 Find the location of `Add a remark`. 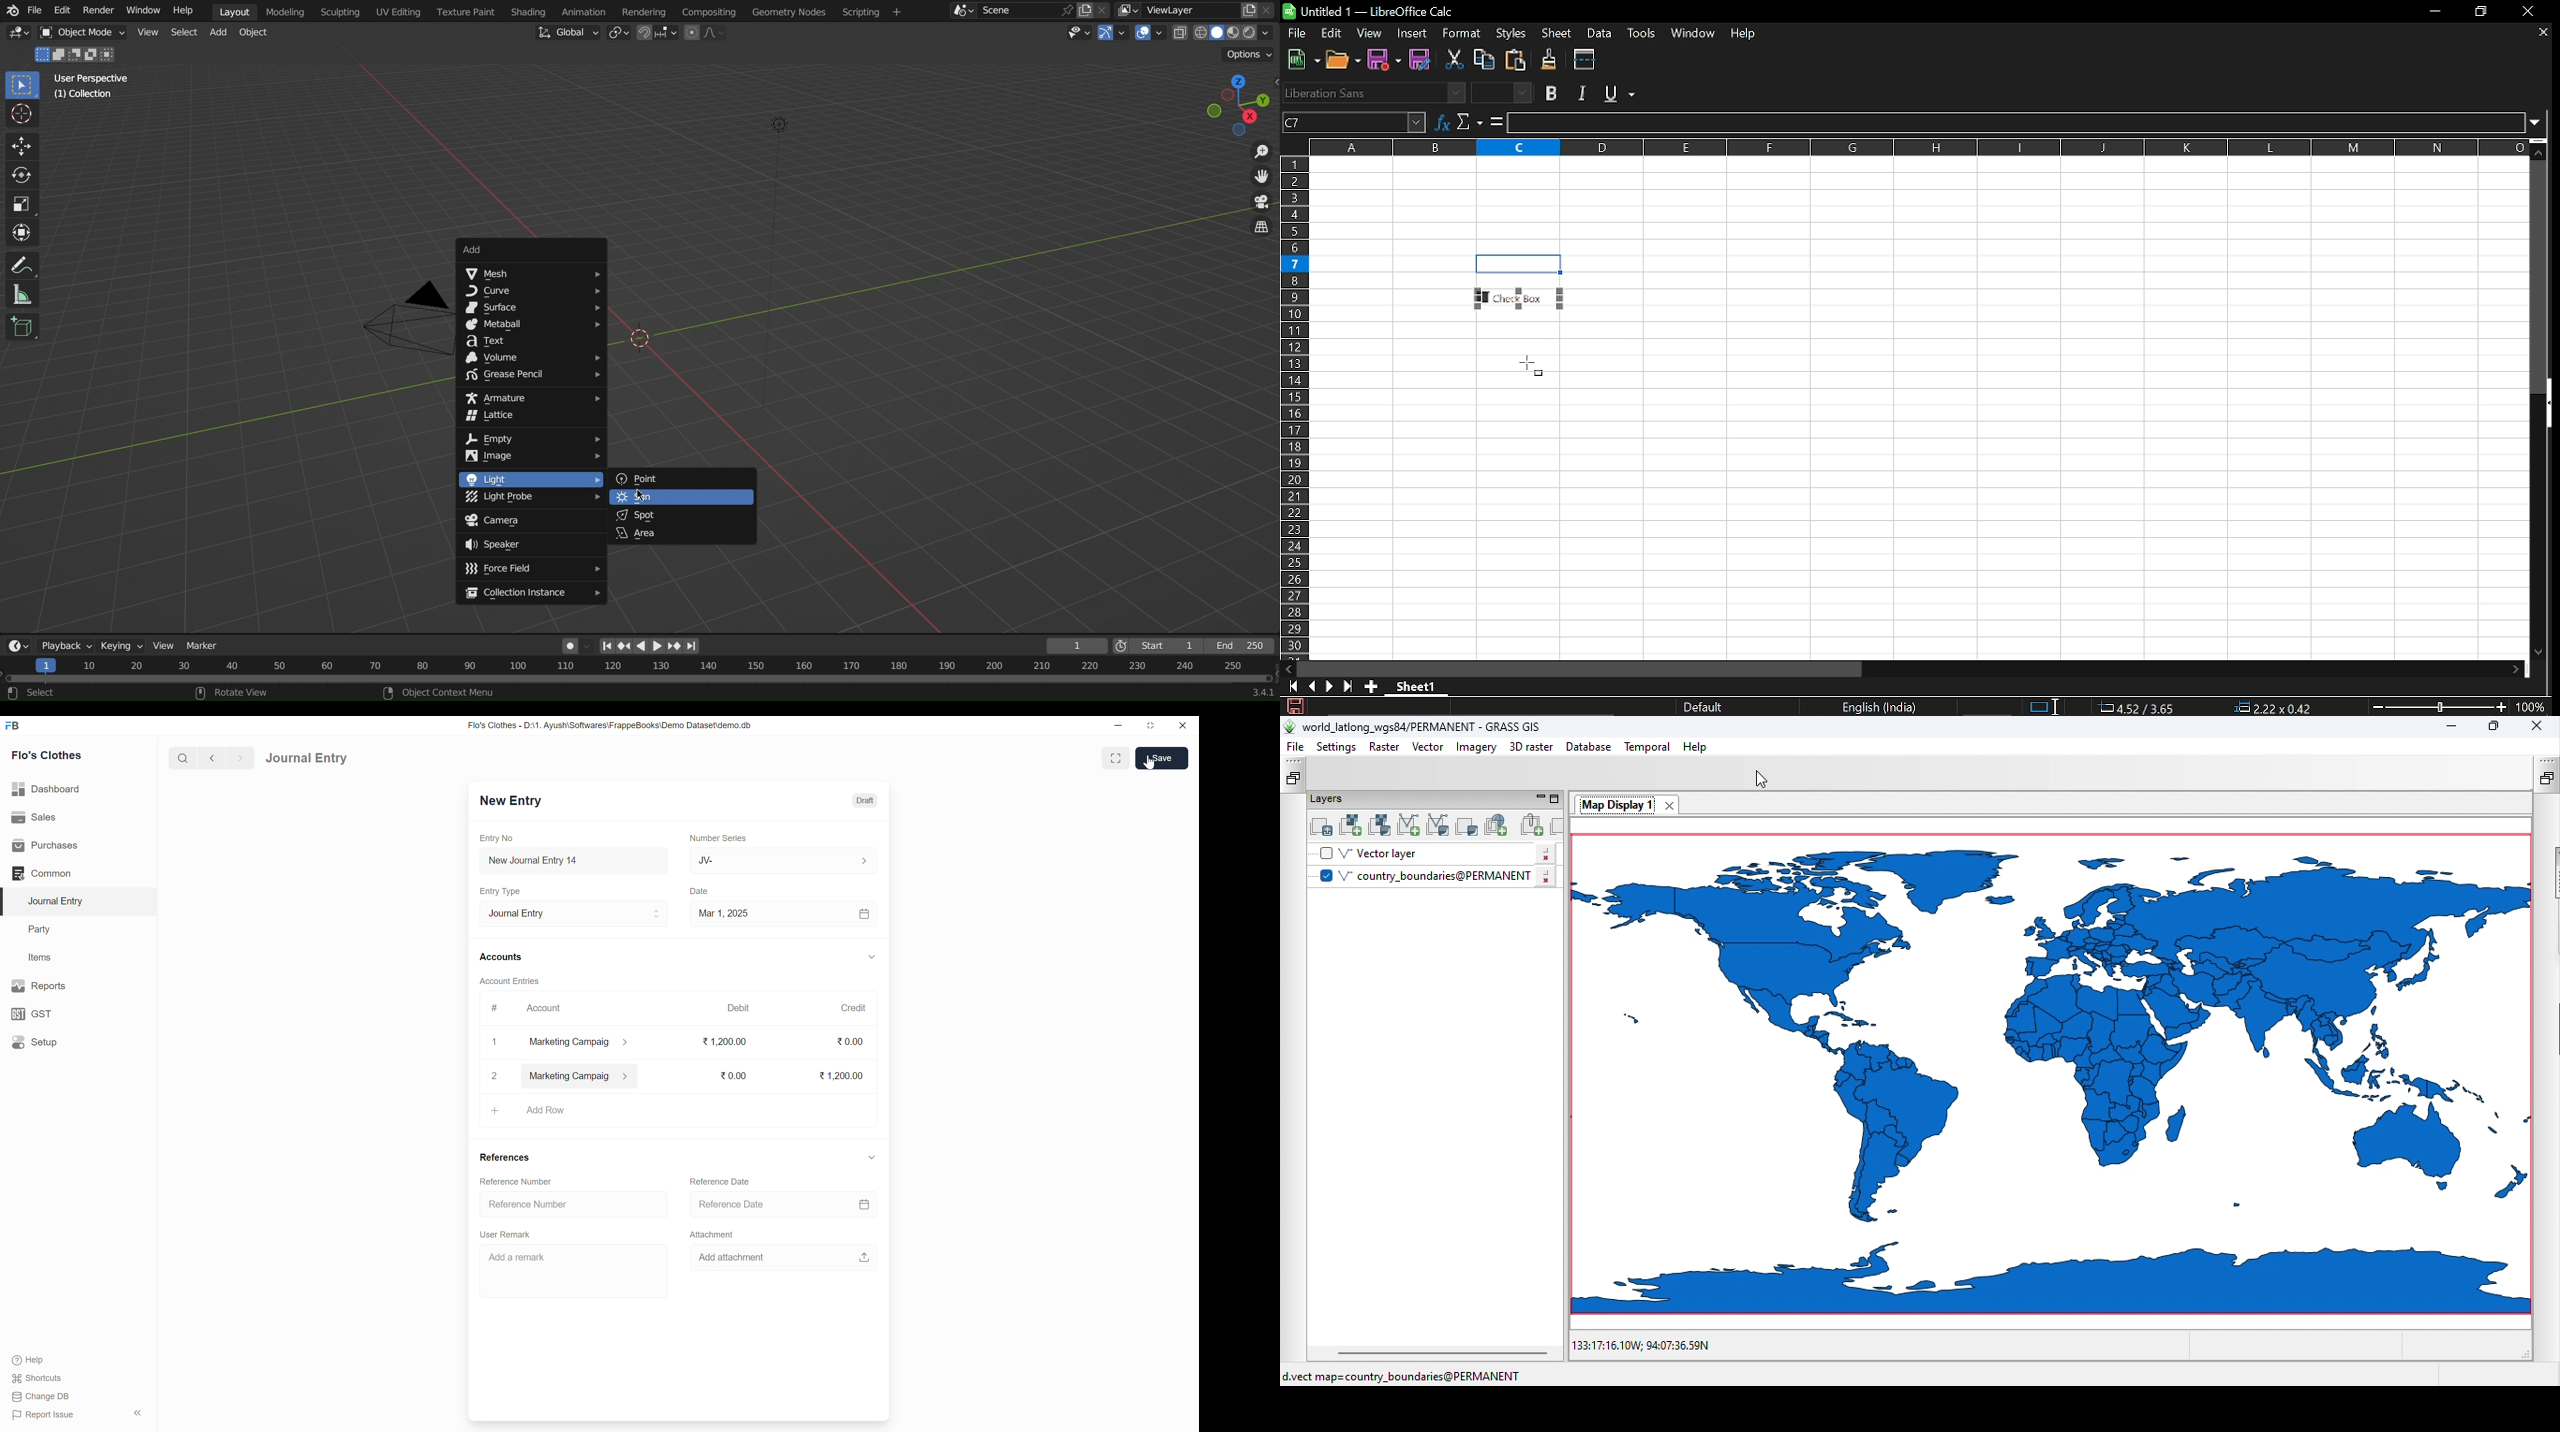

Add a remark is located at coordinates (519, 1257).